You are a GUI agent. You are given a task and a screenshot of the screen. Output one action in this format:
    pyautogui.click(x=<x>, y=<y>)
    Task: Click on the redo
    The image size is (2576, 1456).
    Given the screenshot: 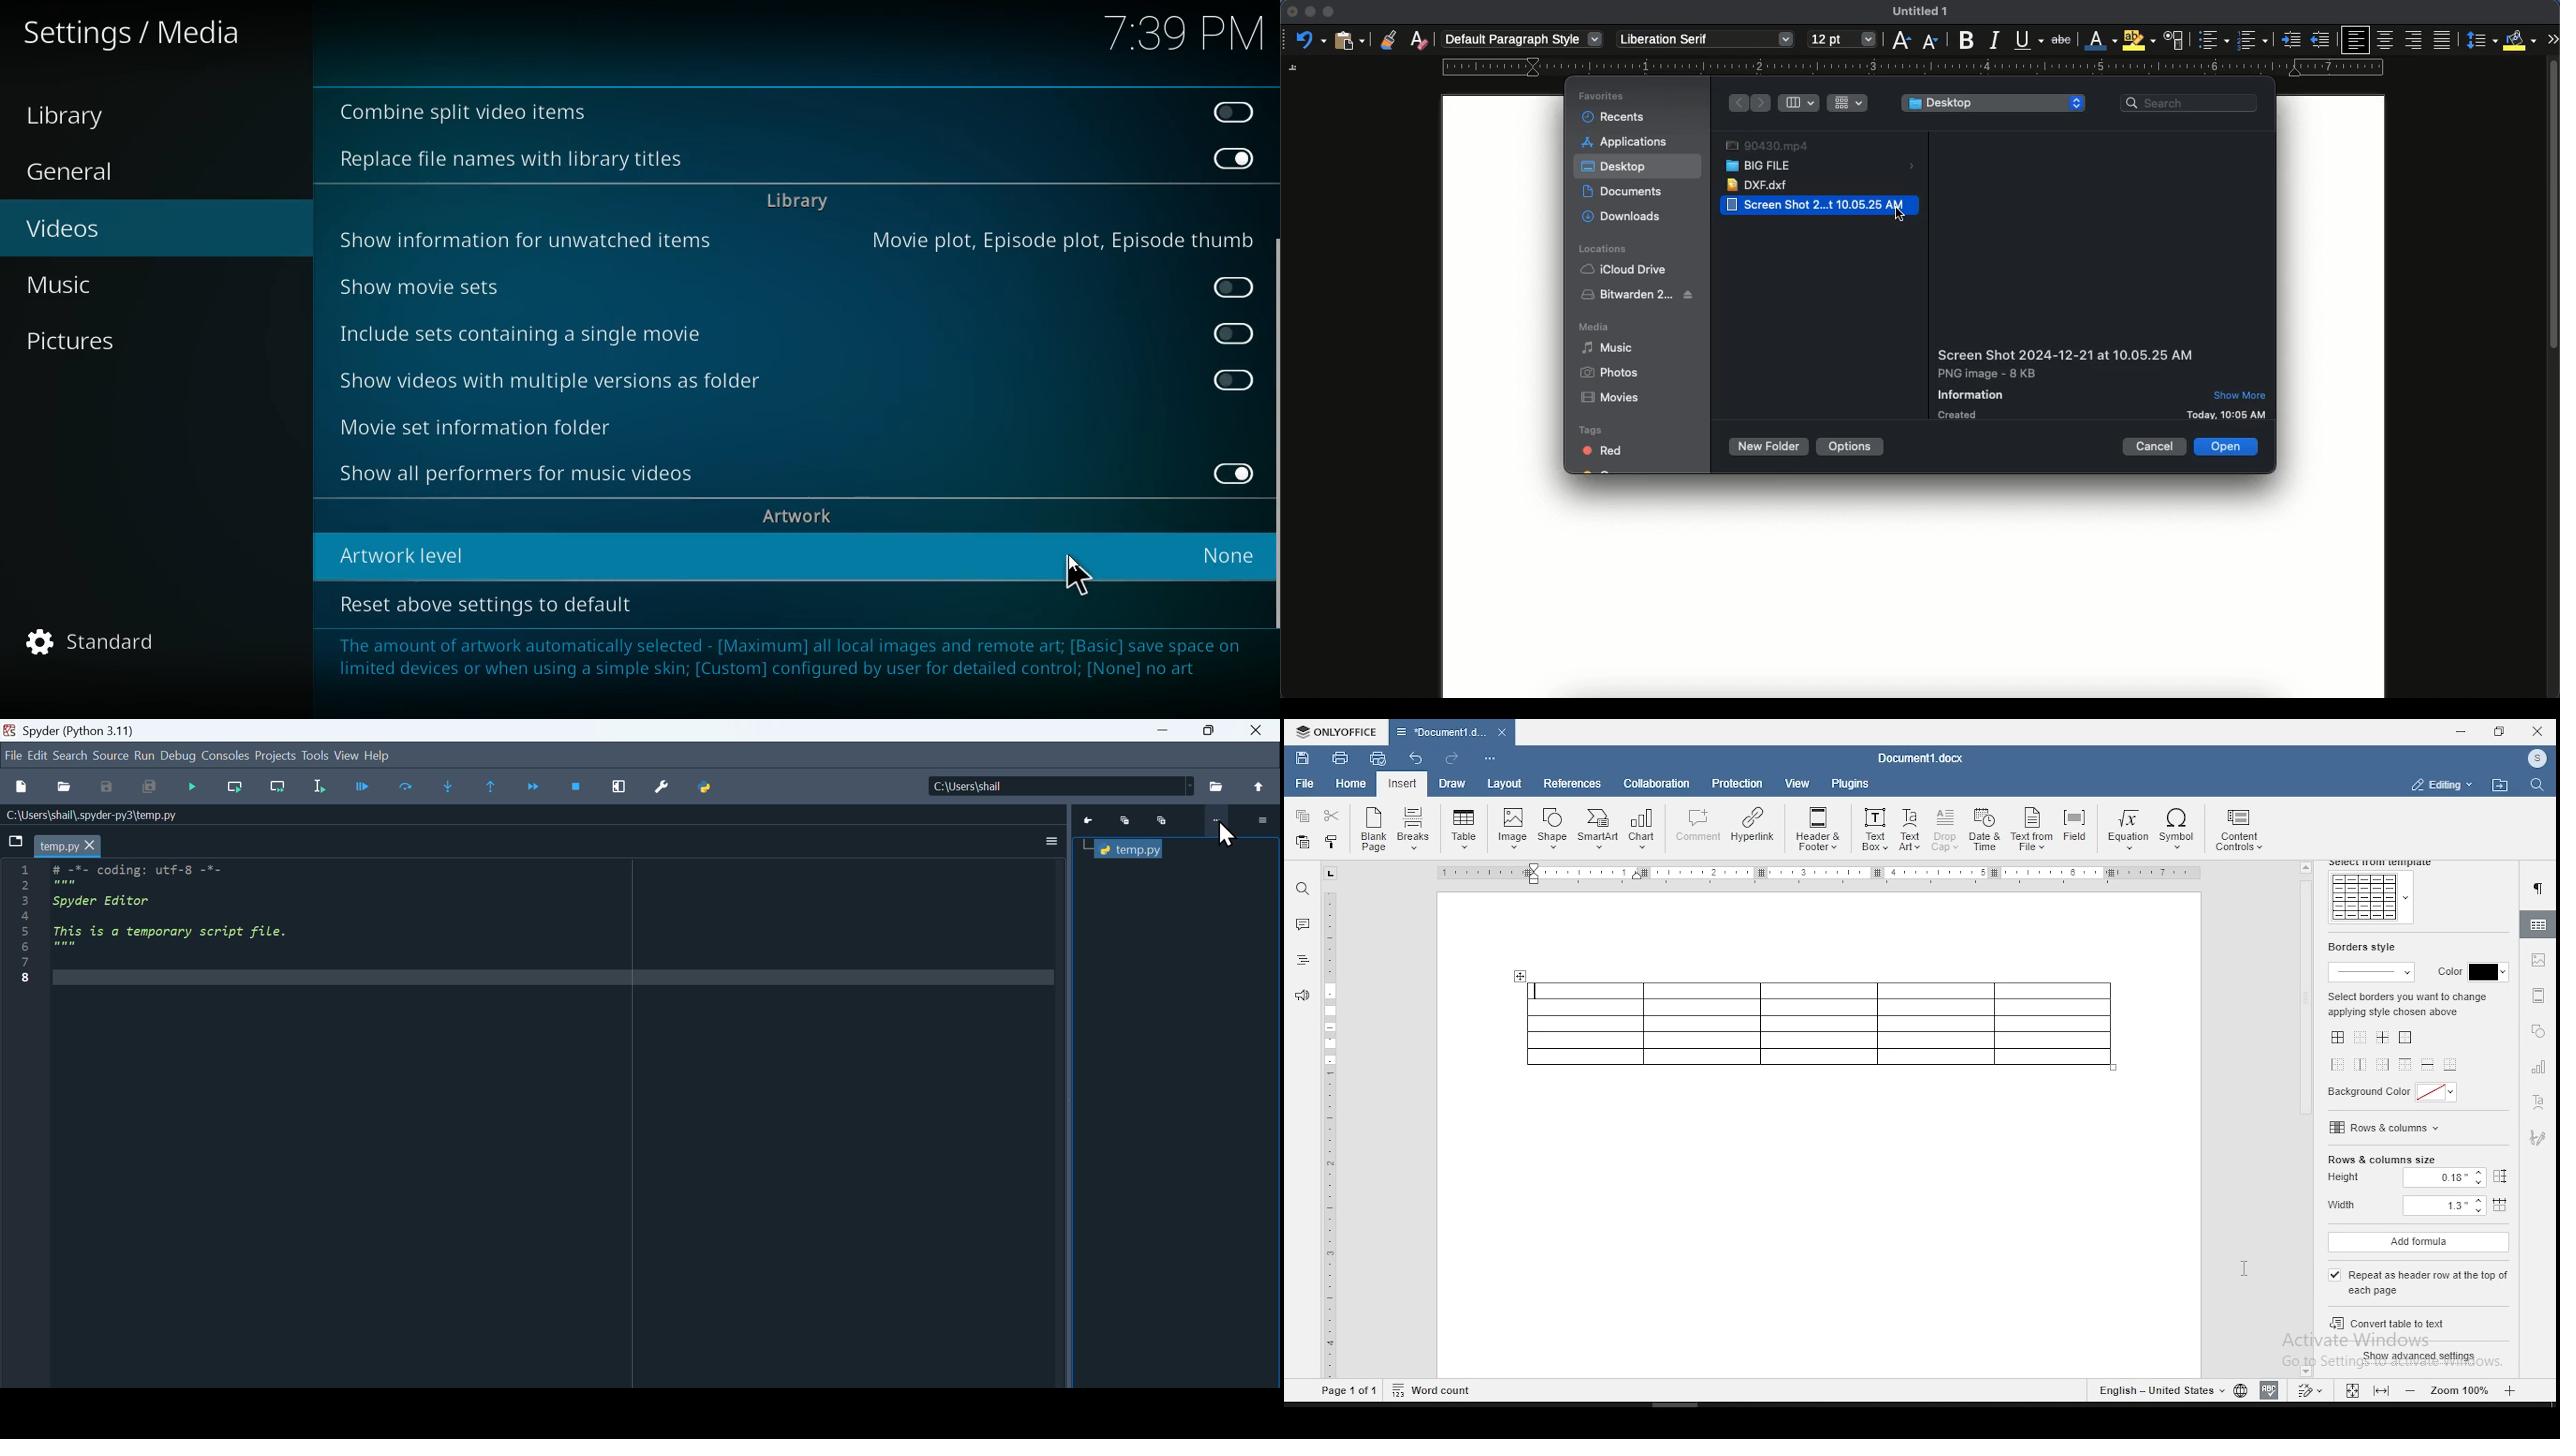 What is the action you would take?
    pyautogui.click(x=1450, y=758)
    